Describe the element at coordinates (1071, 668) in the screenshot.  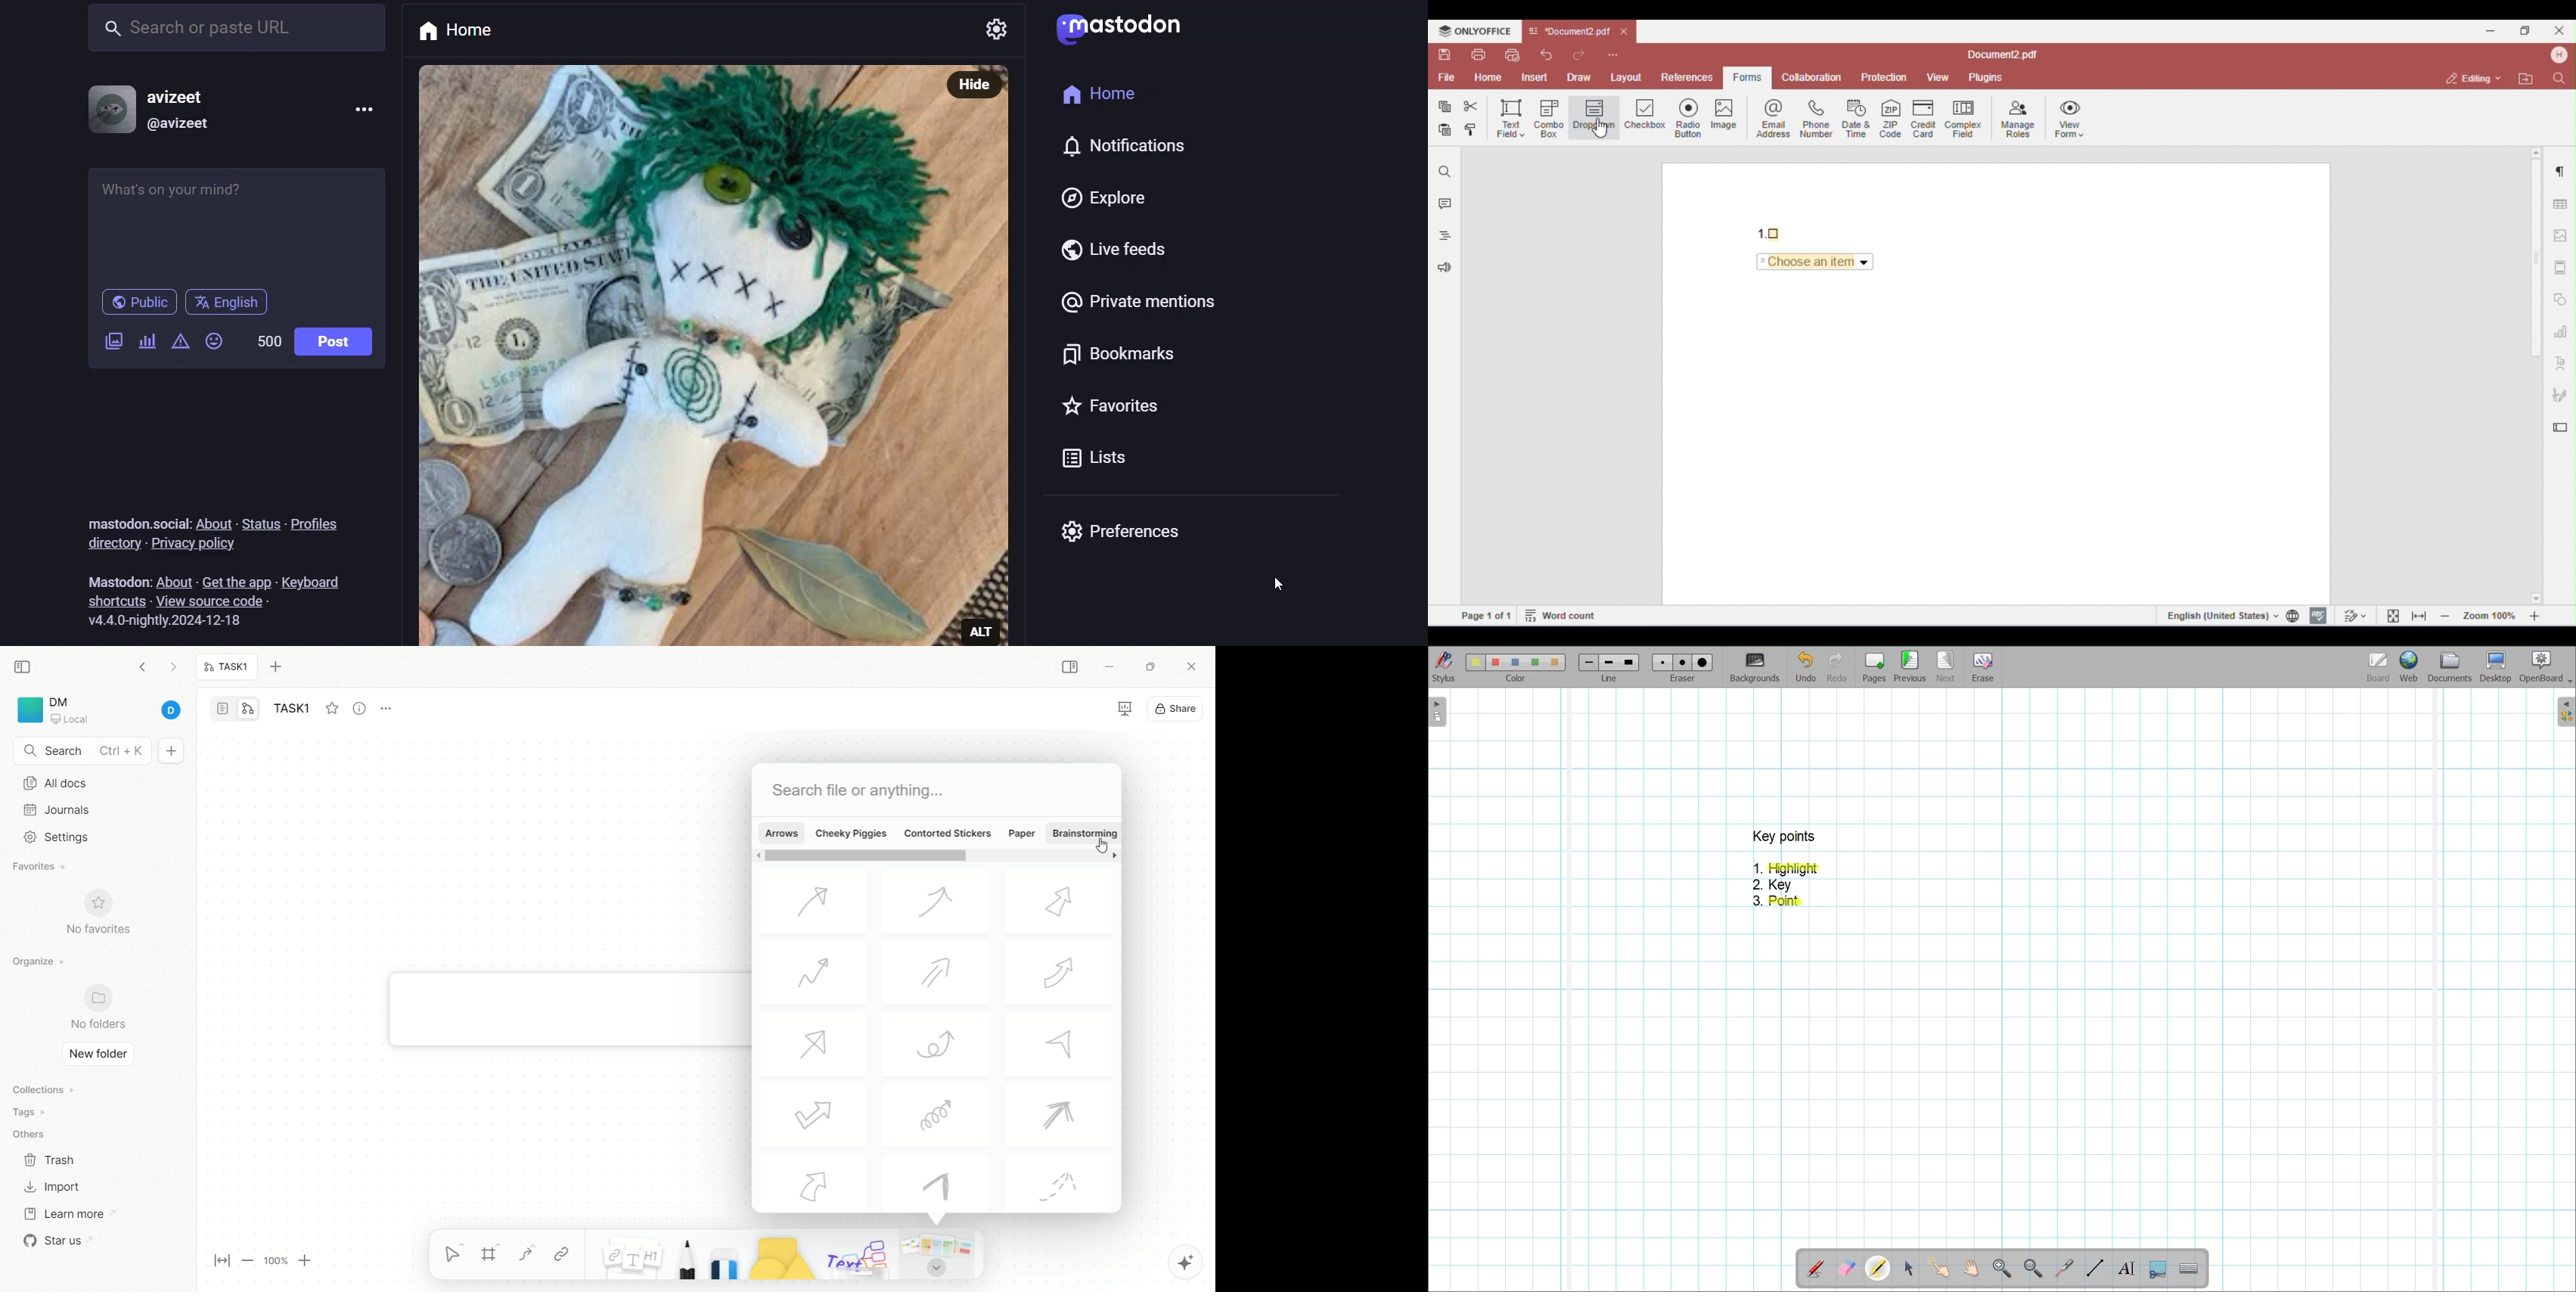
I see `COLLAPSE SIDEBAR` at that location.